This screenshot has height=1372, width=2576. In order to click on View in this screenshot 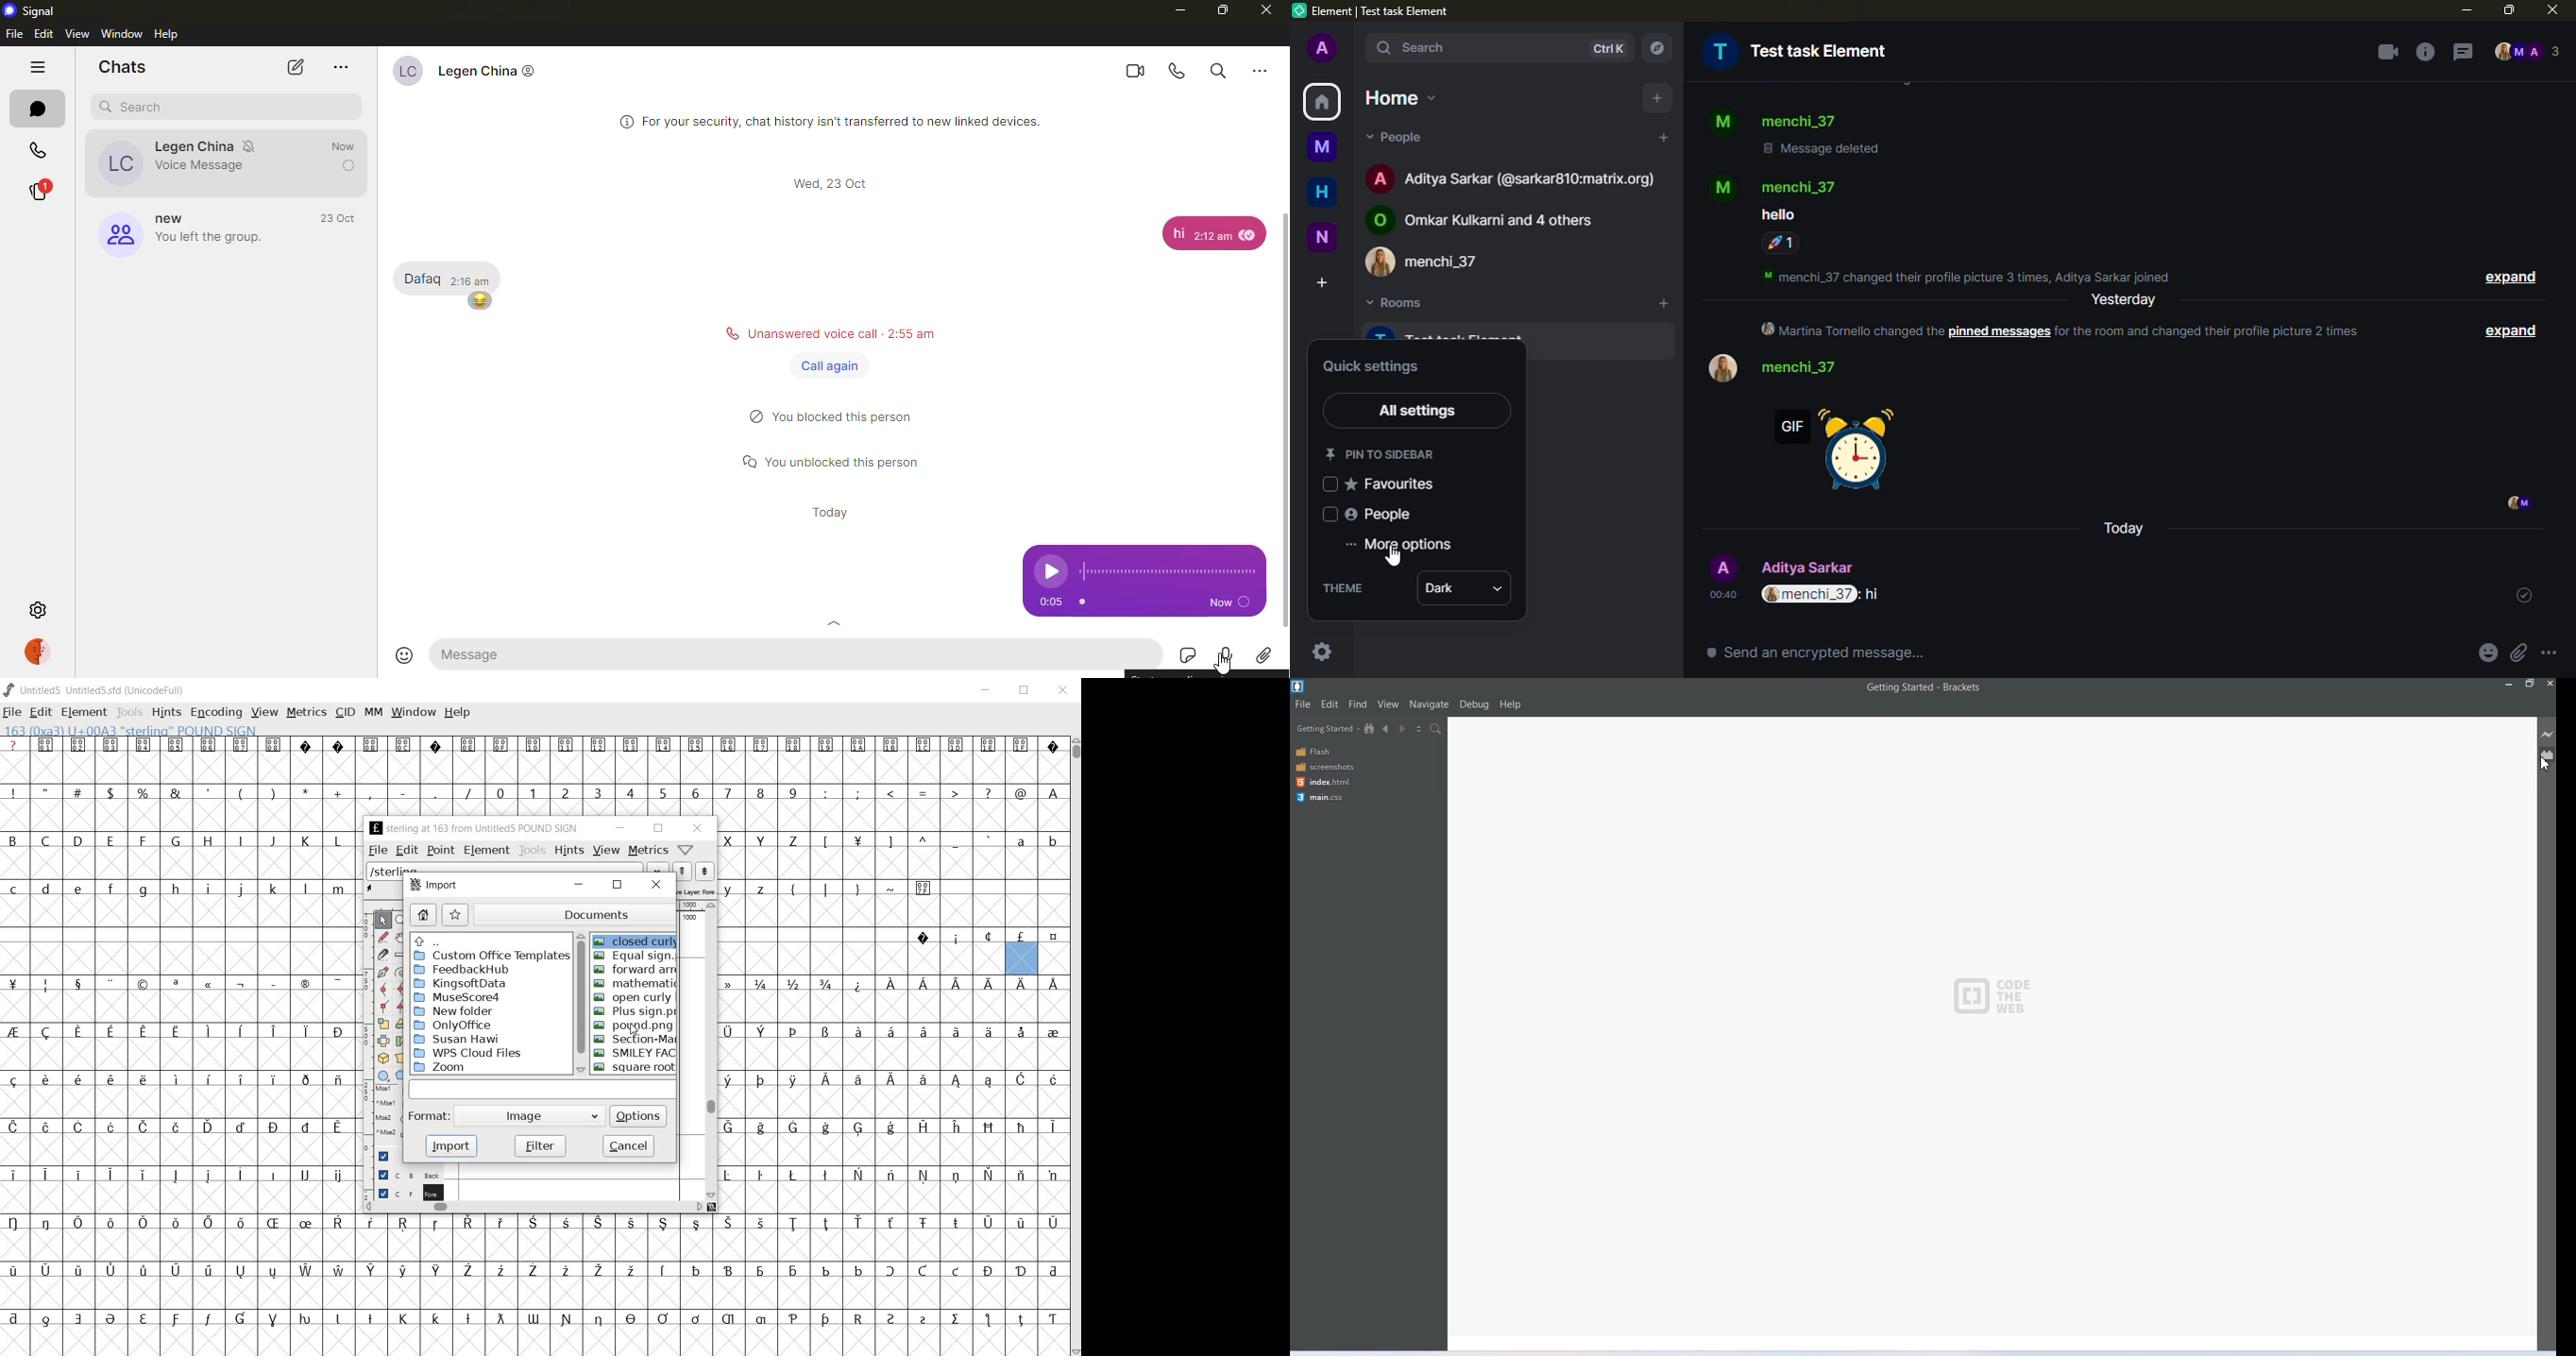, I will do `click(1387, 704)`.